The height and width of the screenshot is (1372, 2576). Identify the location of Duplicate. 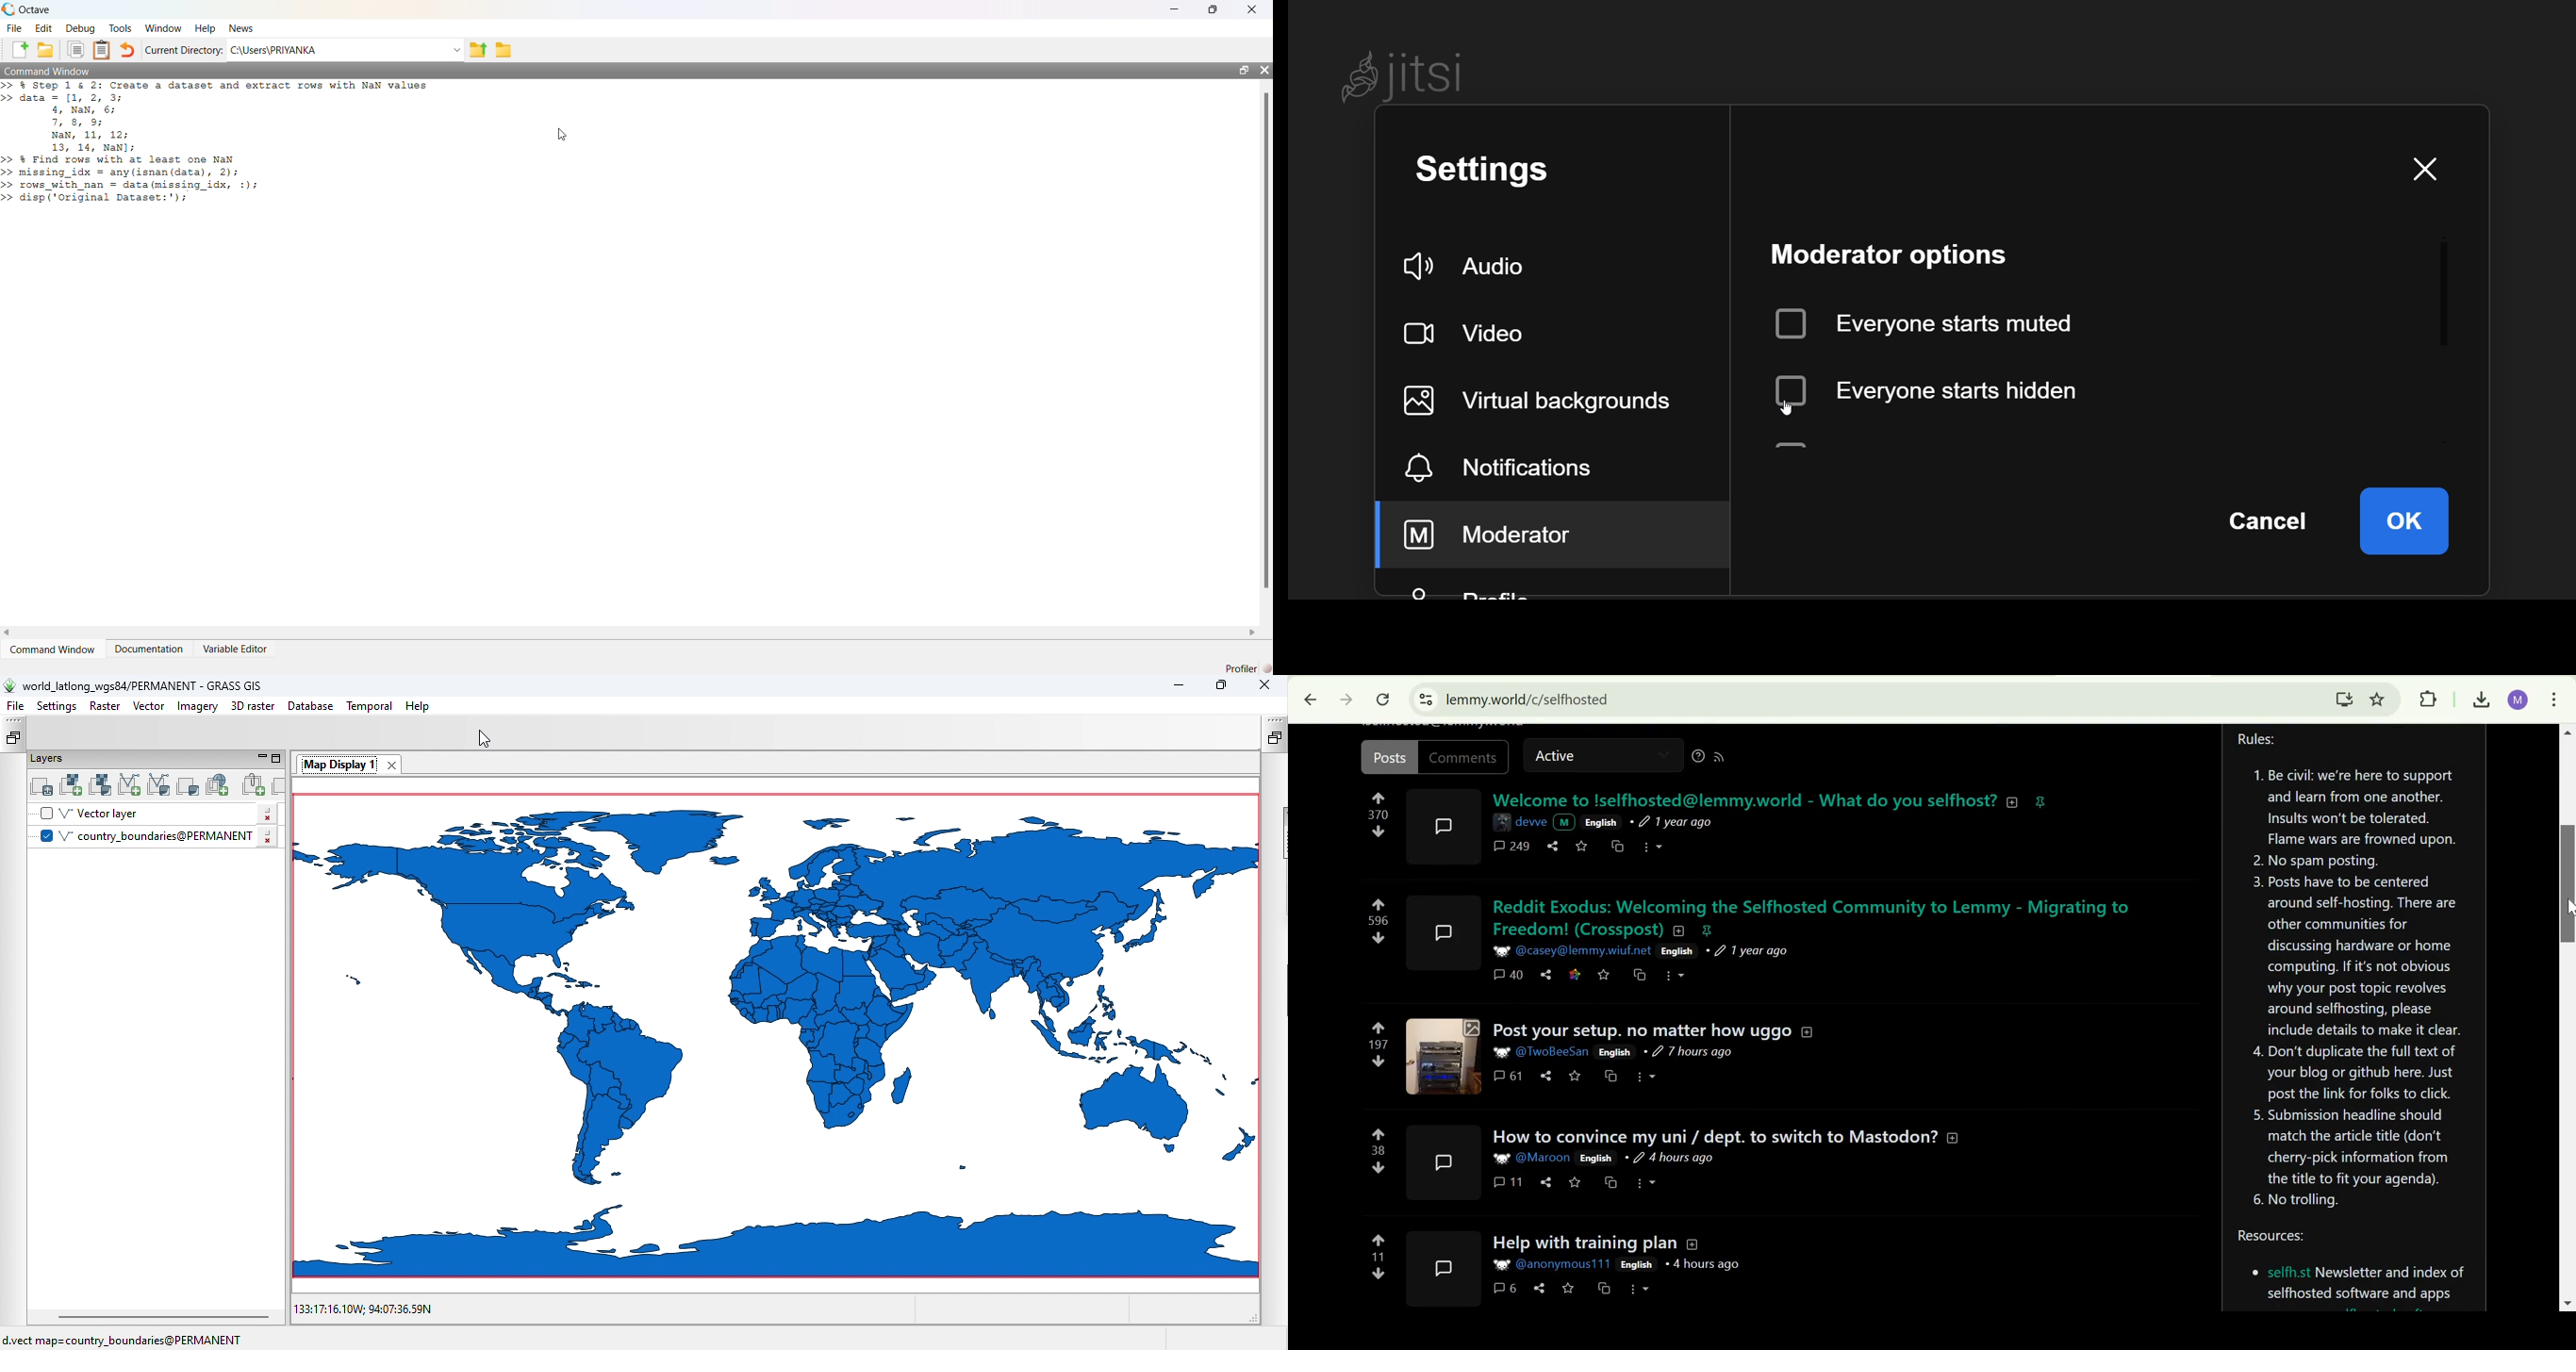
(76, 50).